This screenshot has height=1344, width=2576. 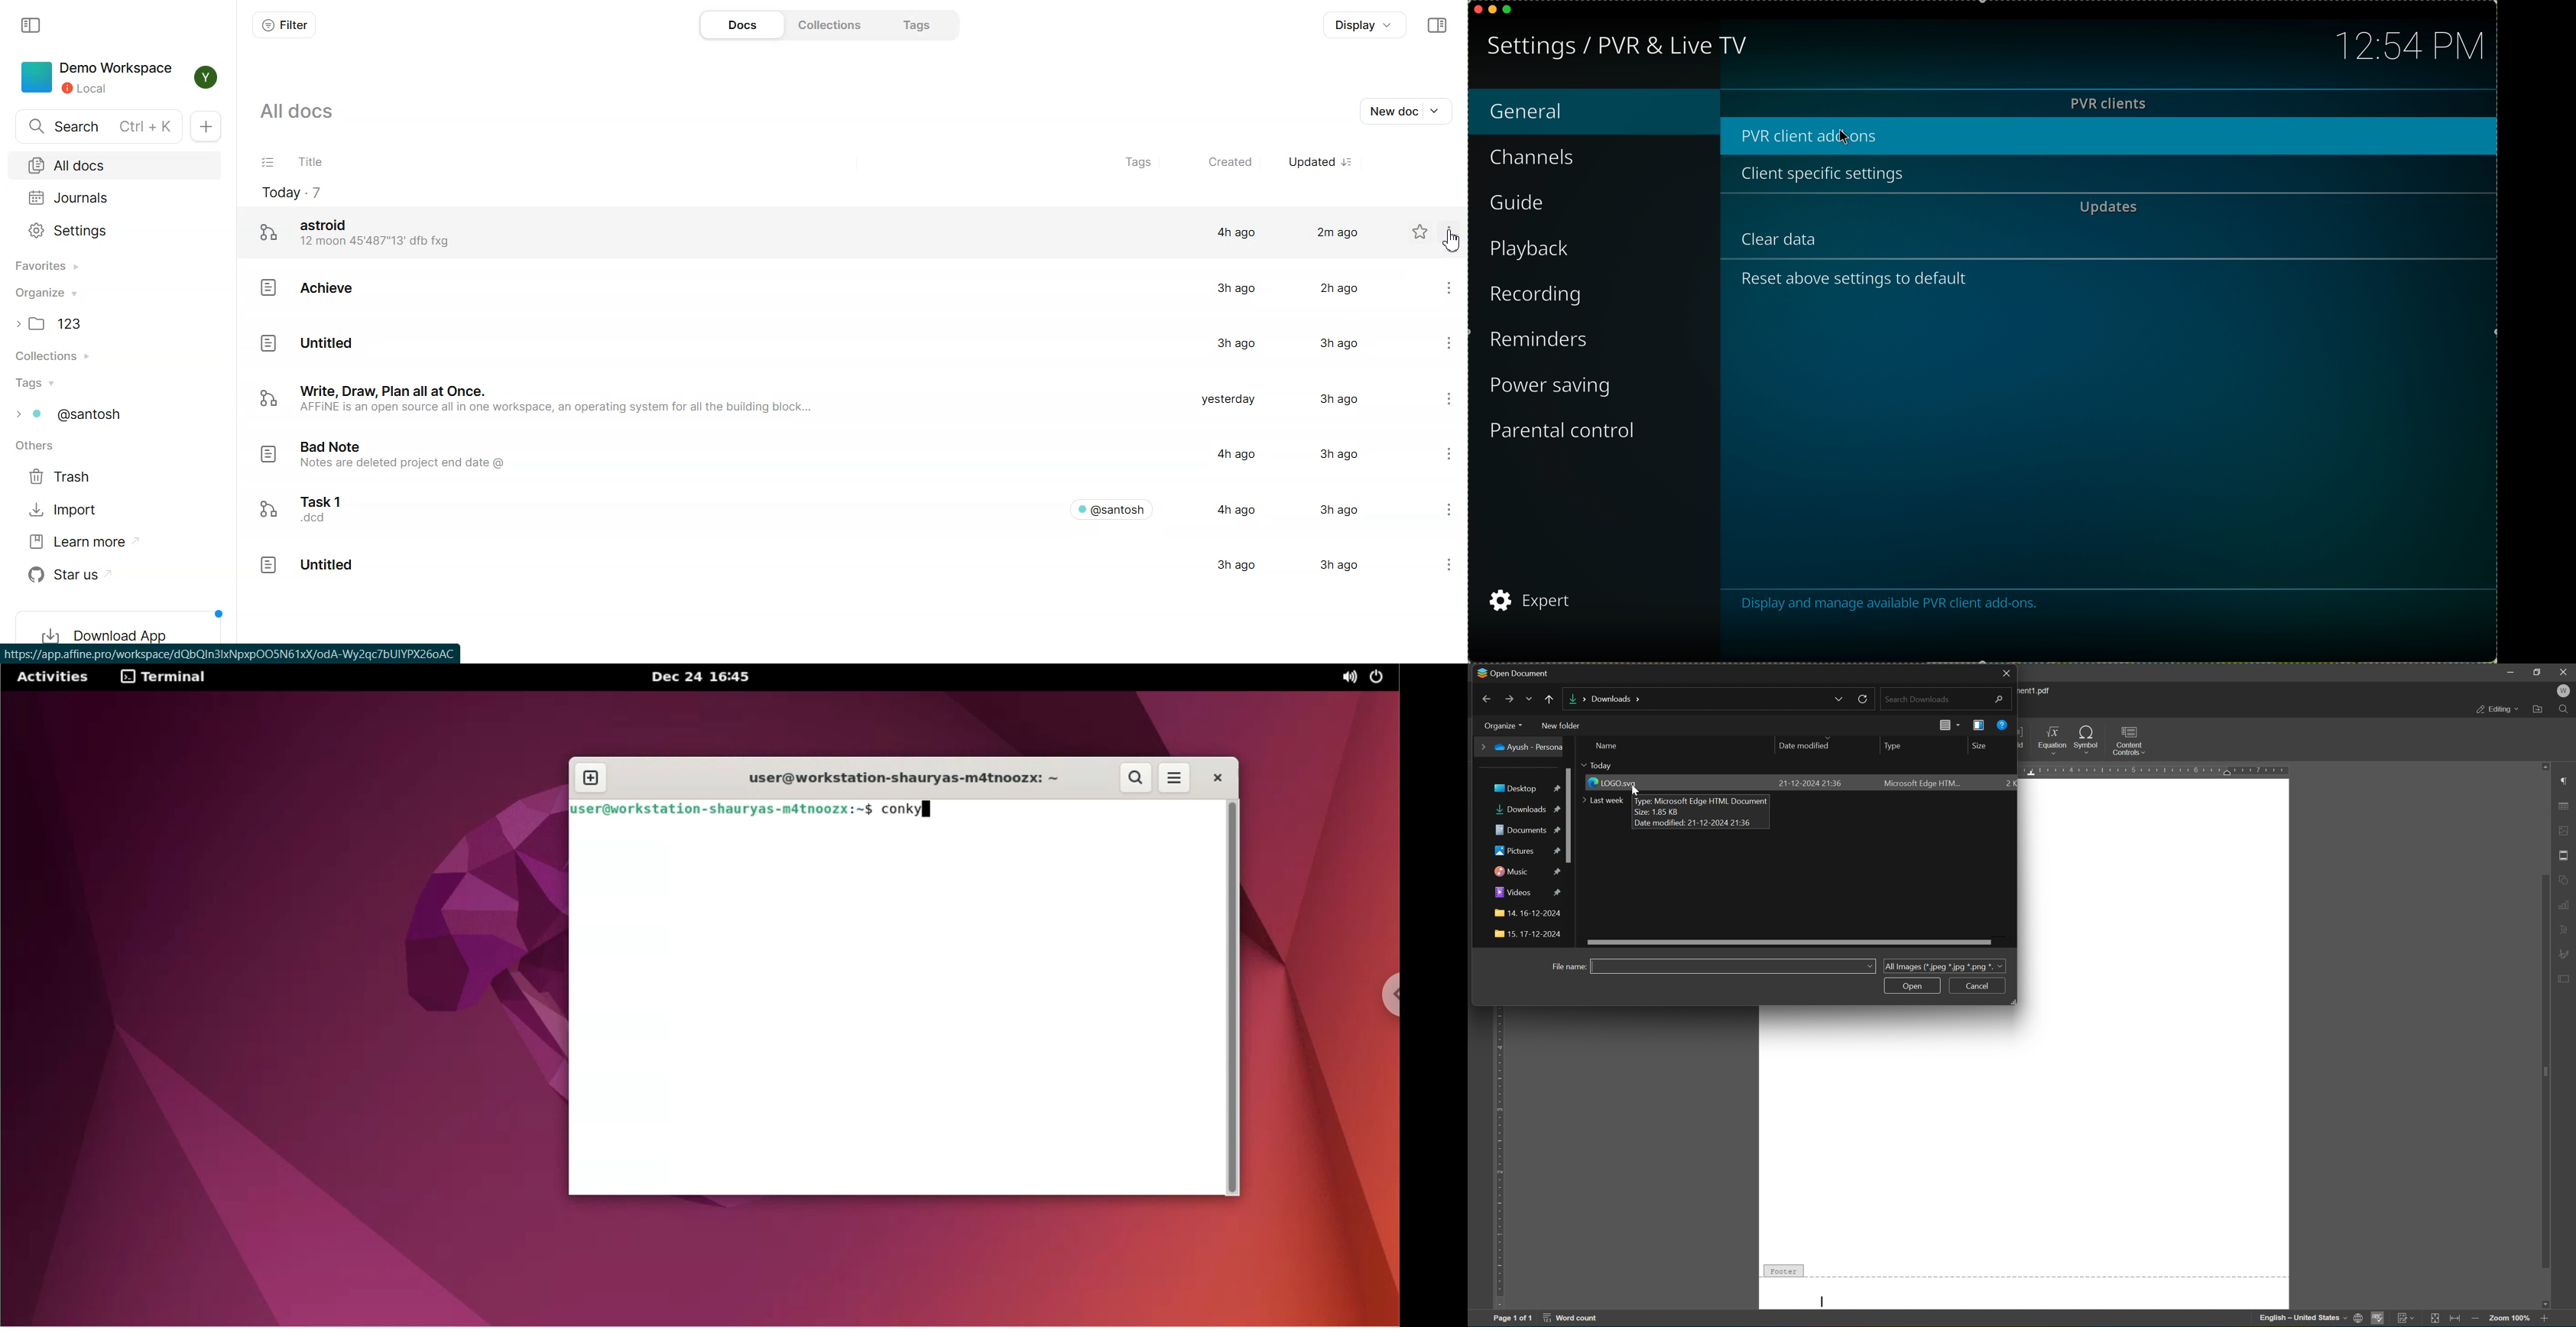 I want to click on scroll bar, so click(x=1571, y=817).